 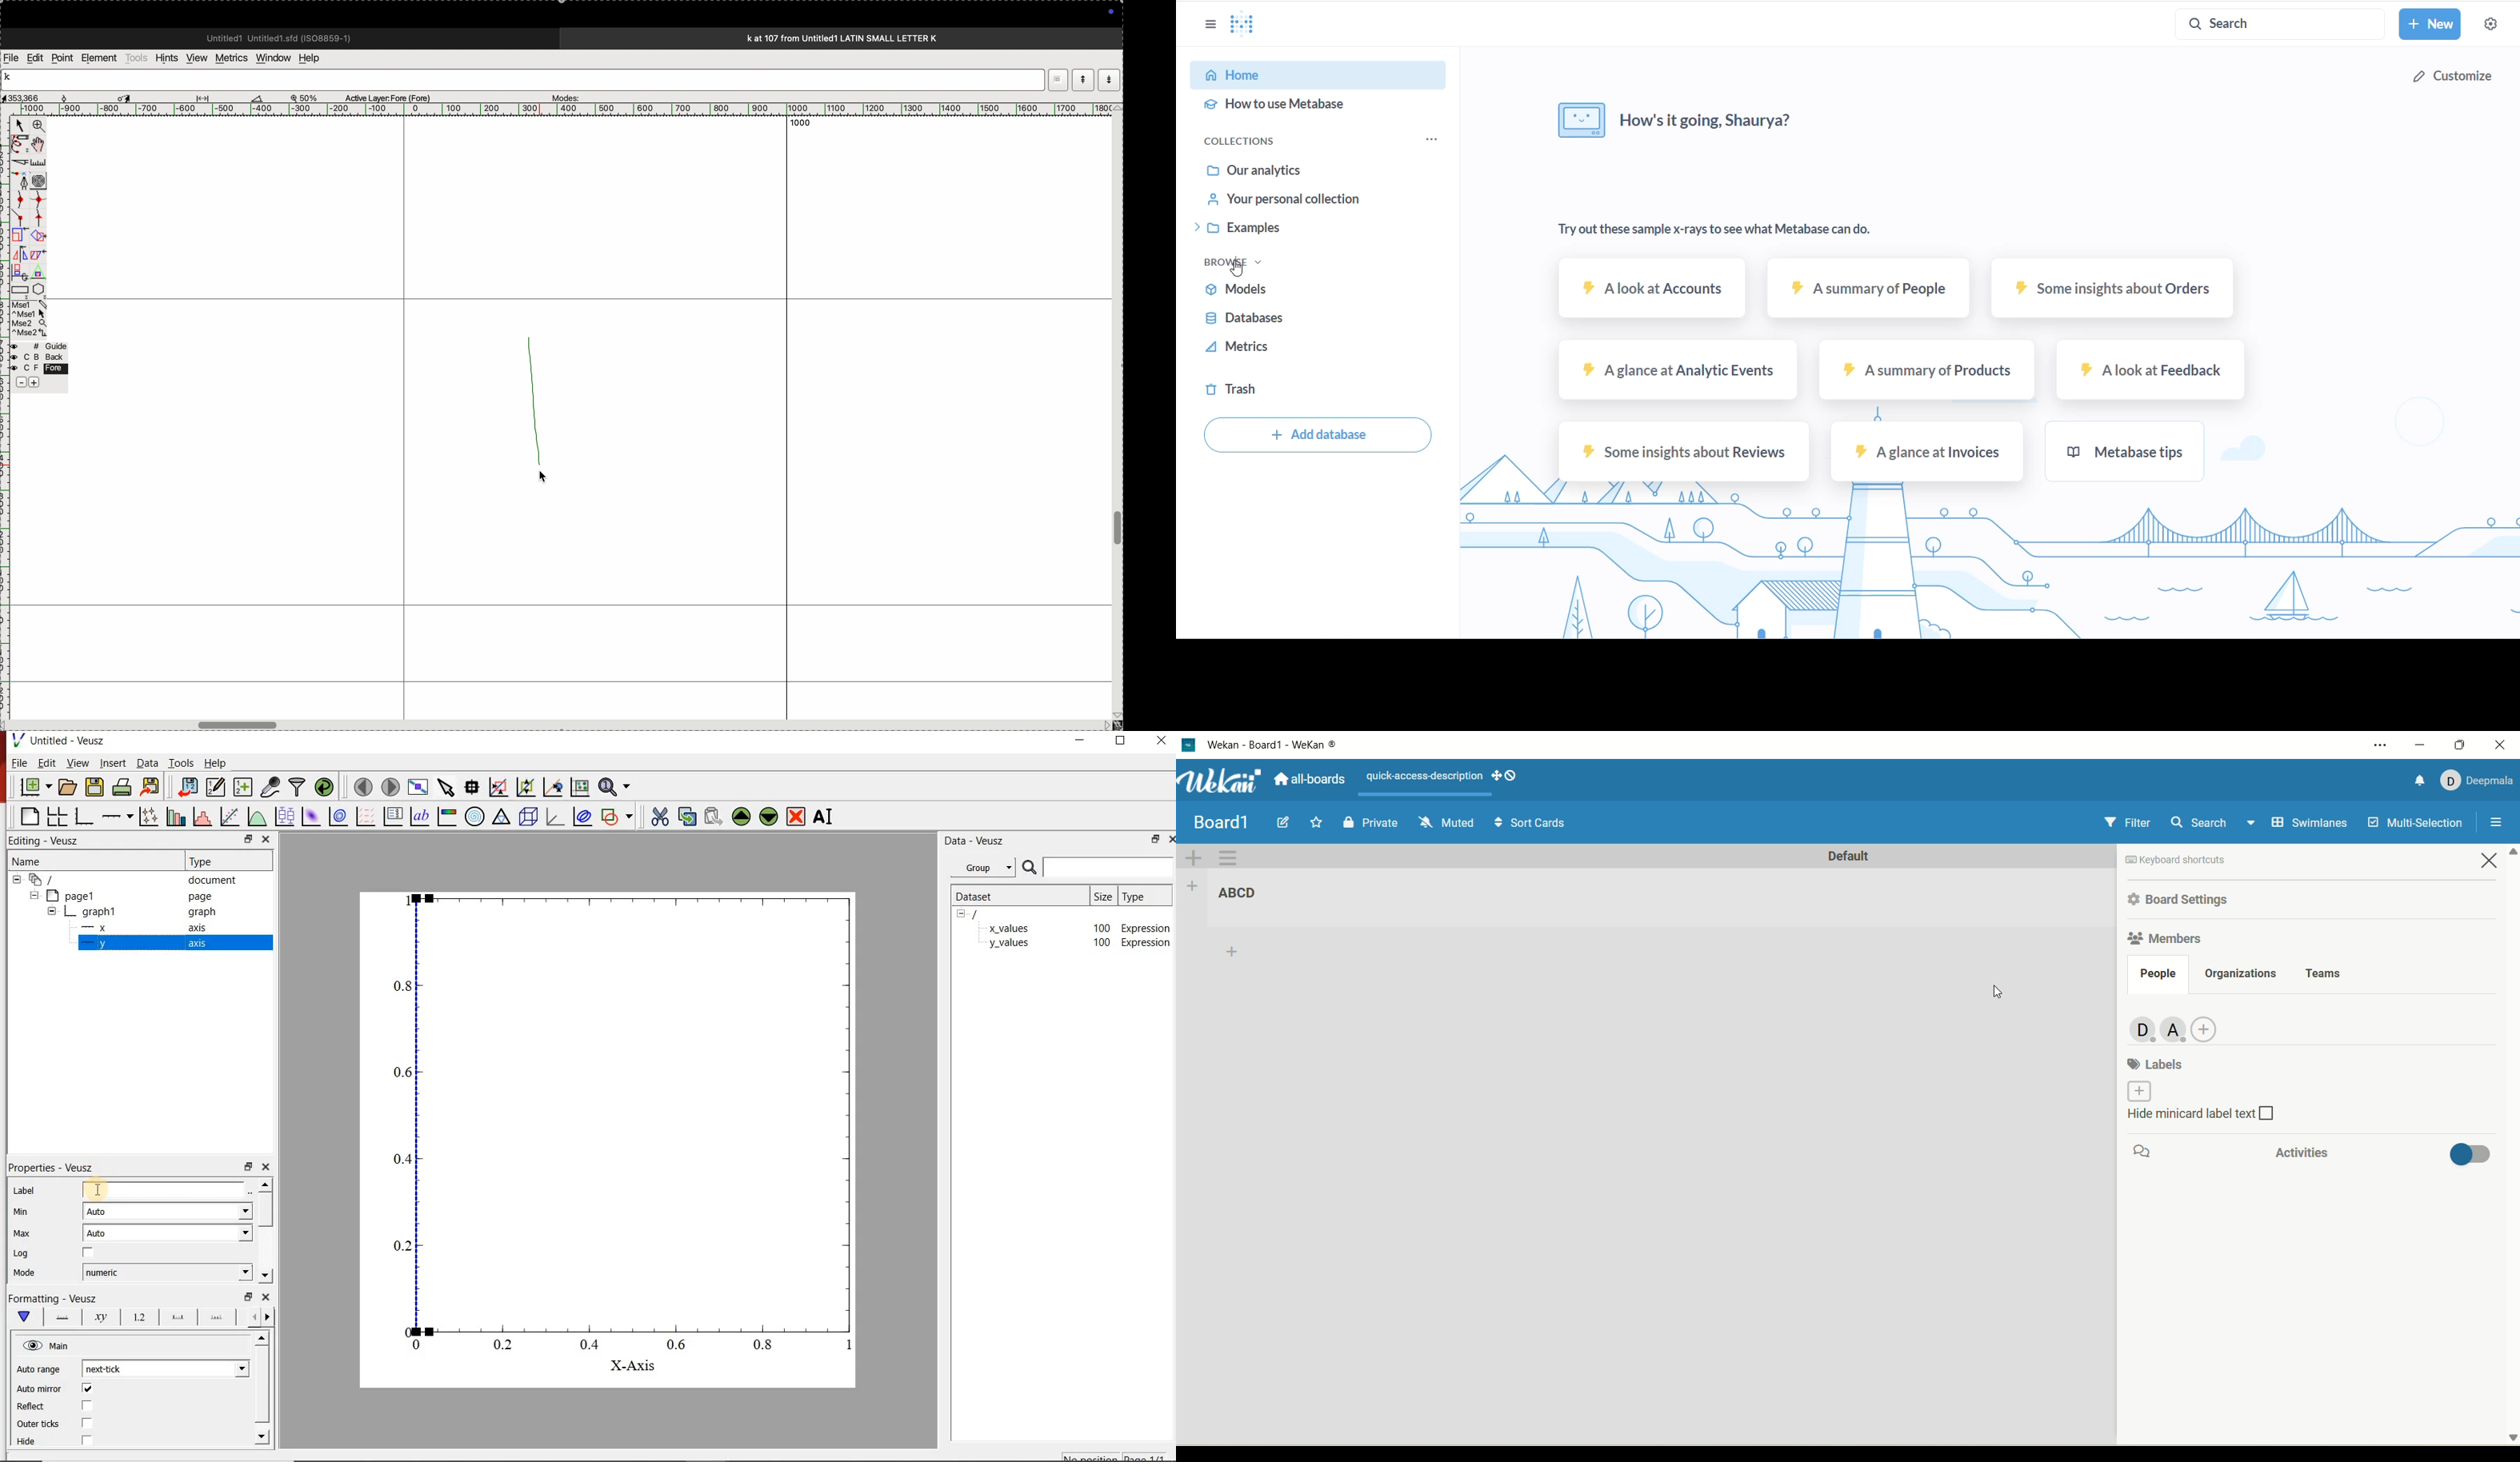 What do you see at coordinates (25, 1272) in the screenshot?
I see `Mode` at bounding box center [25, 1272].